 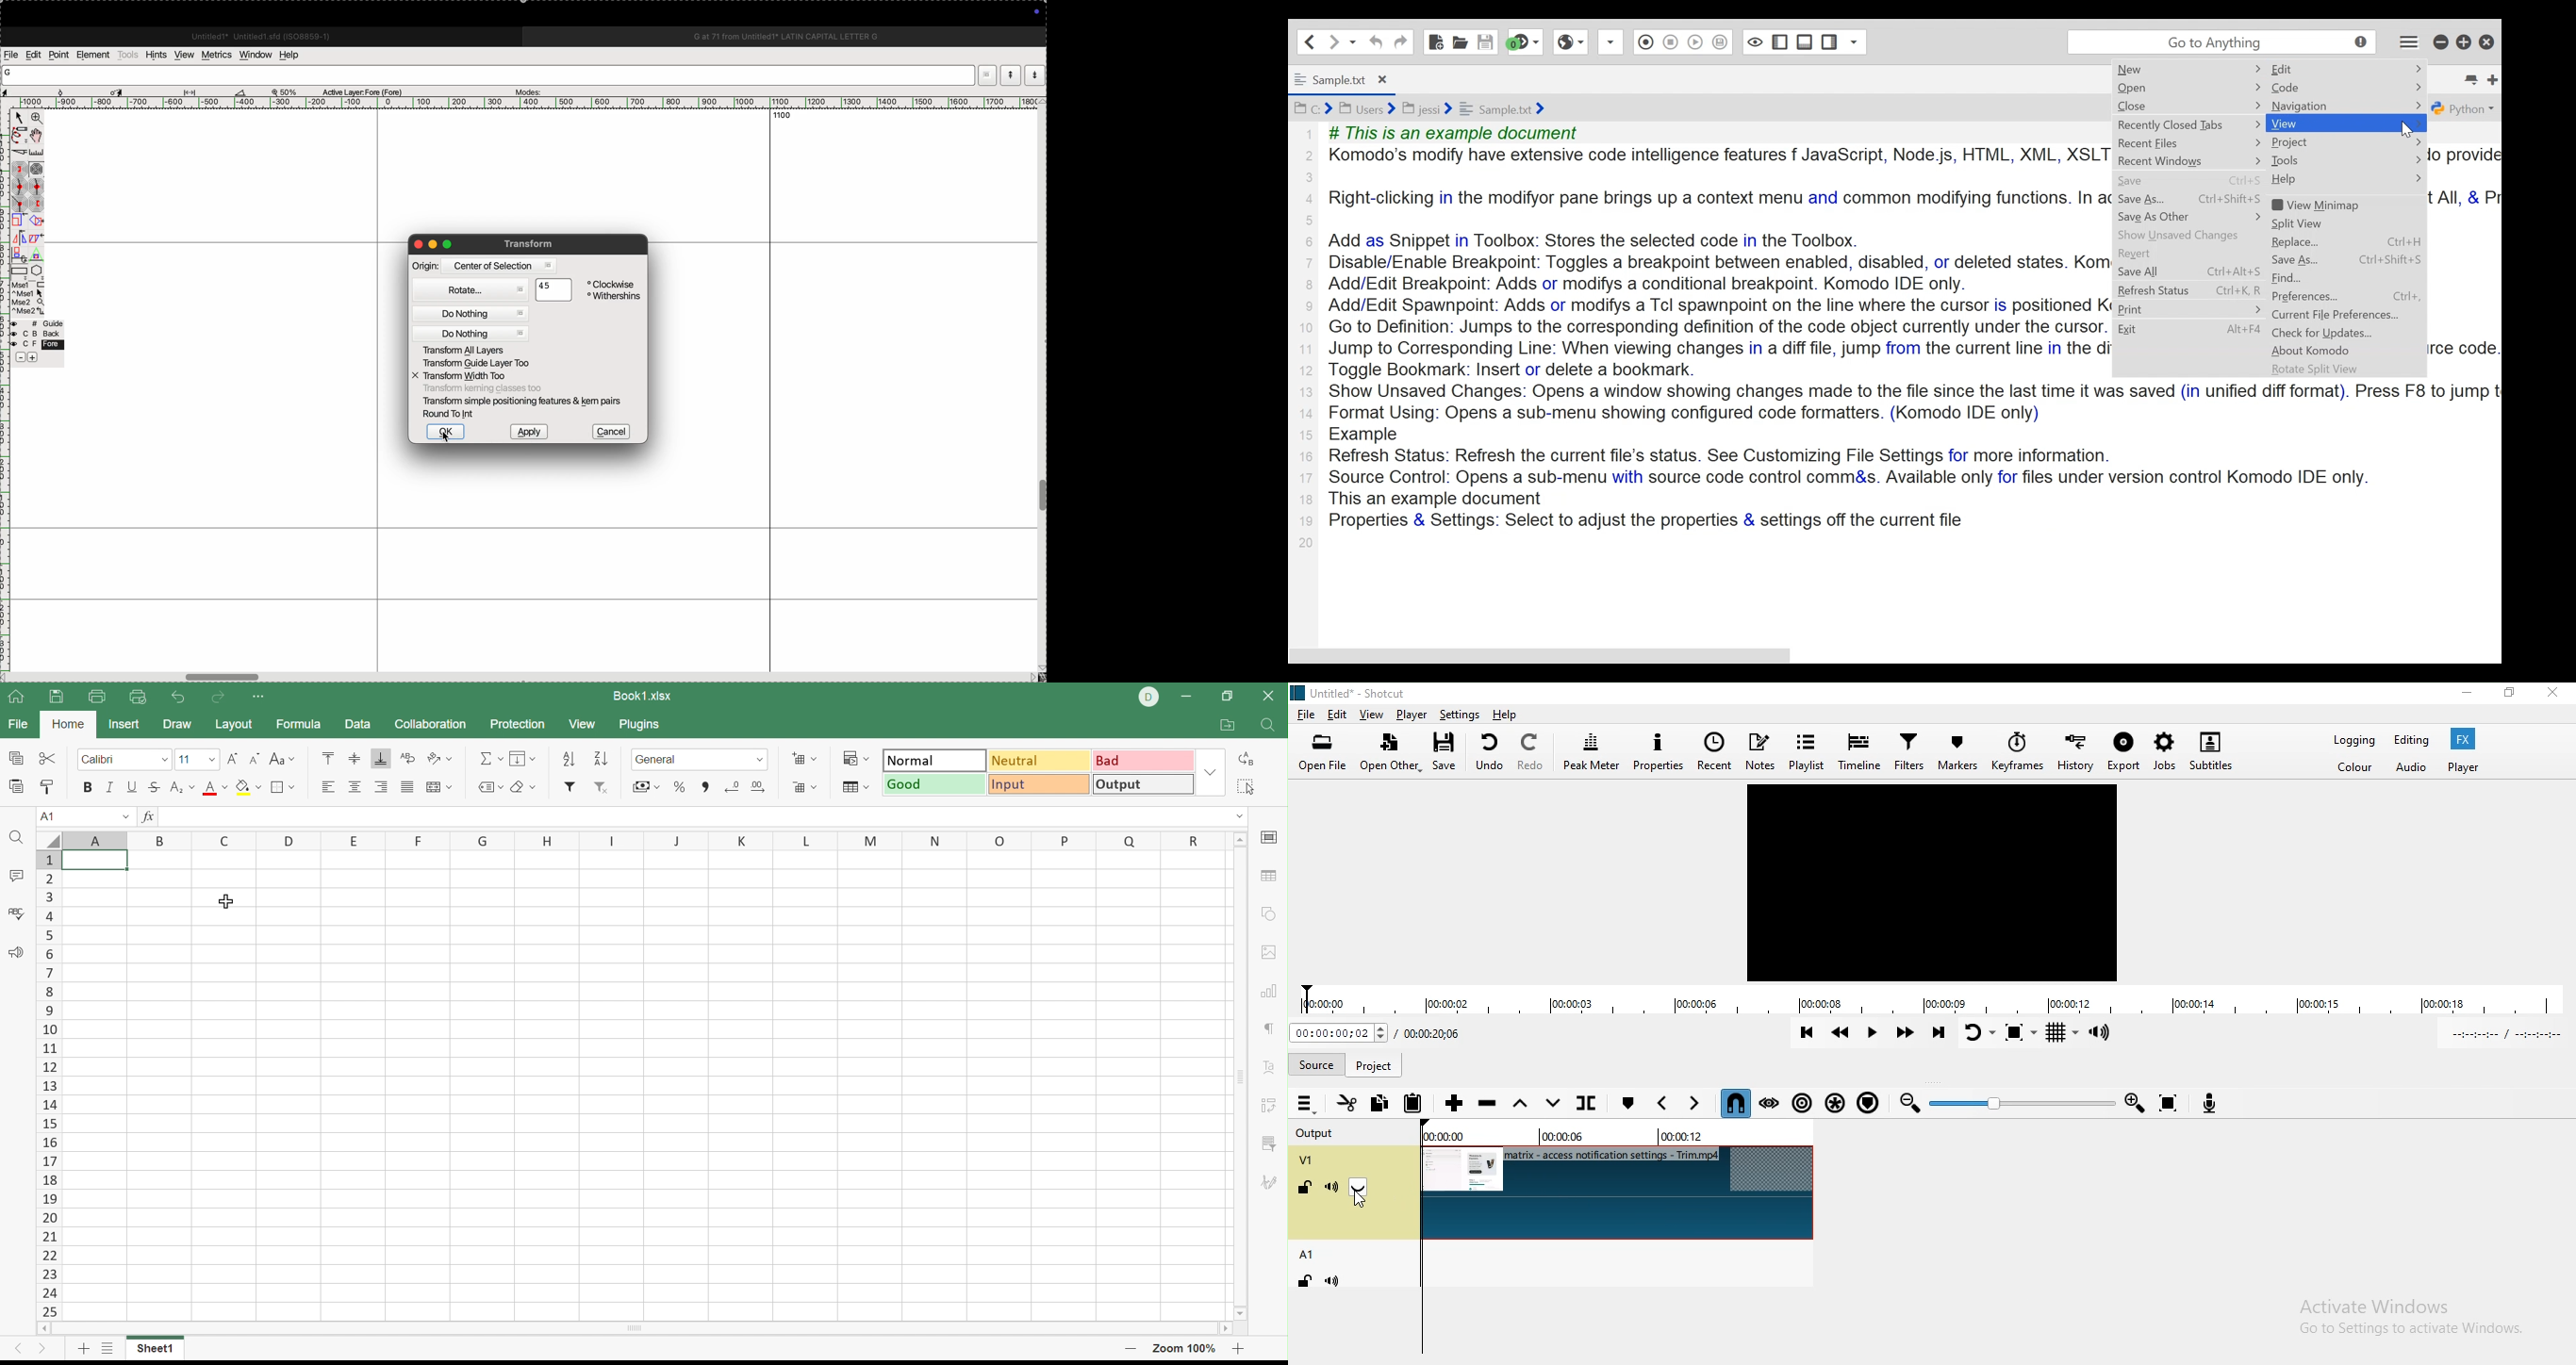 What do you see at coordinates (382, 758) in the screenshot?
I see `Align bottom` at bounding box center [382, 758].